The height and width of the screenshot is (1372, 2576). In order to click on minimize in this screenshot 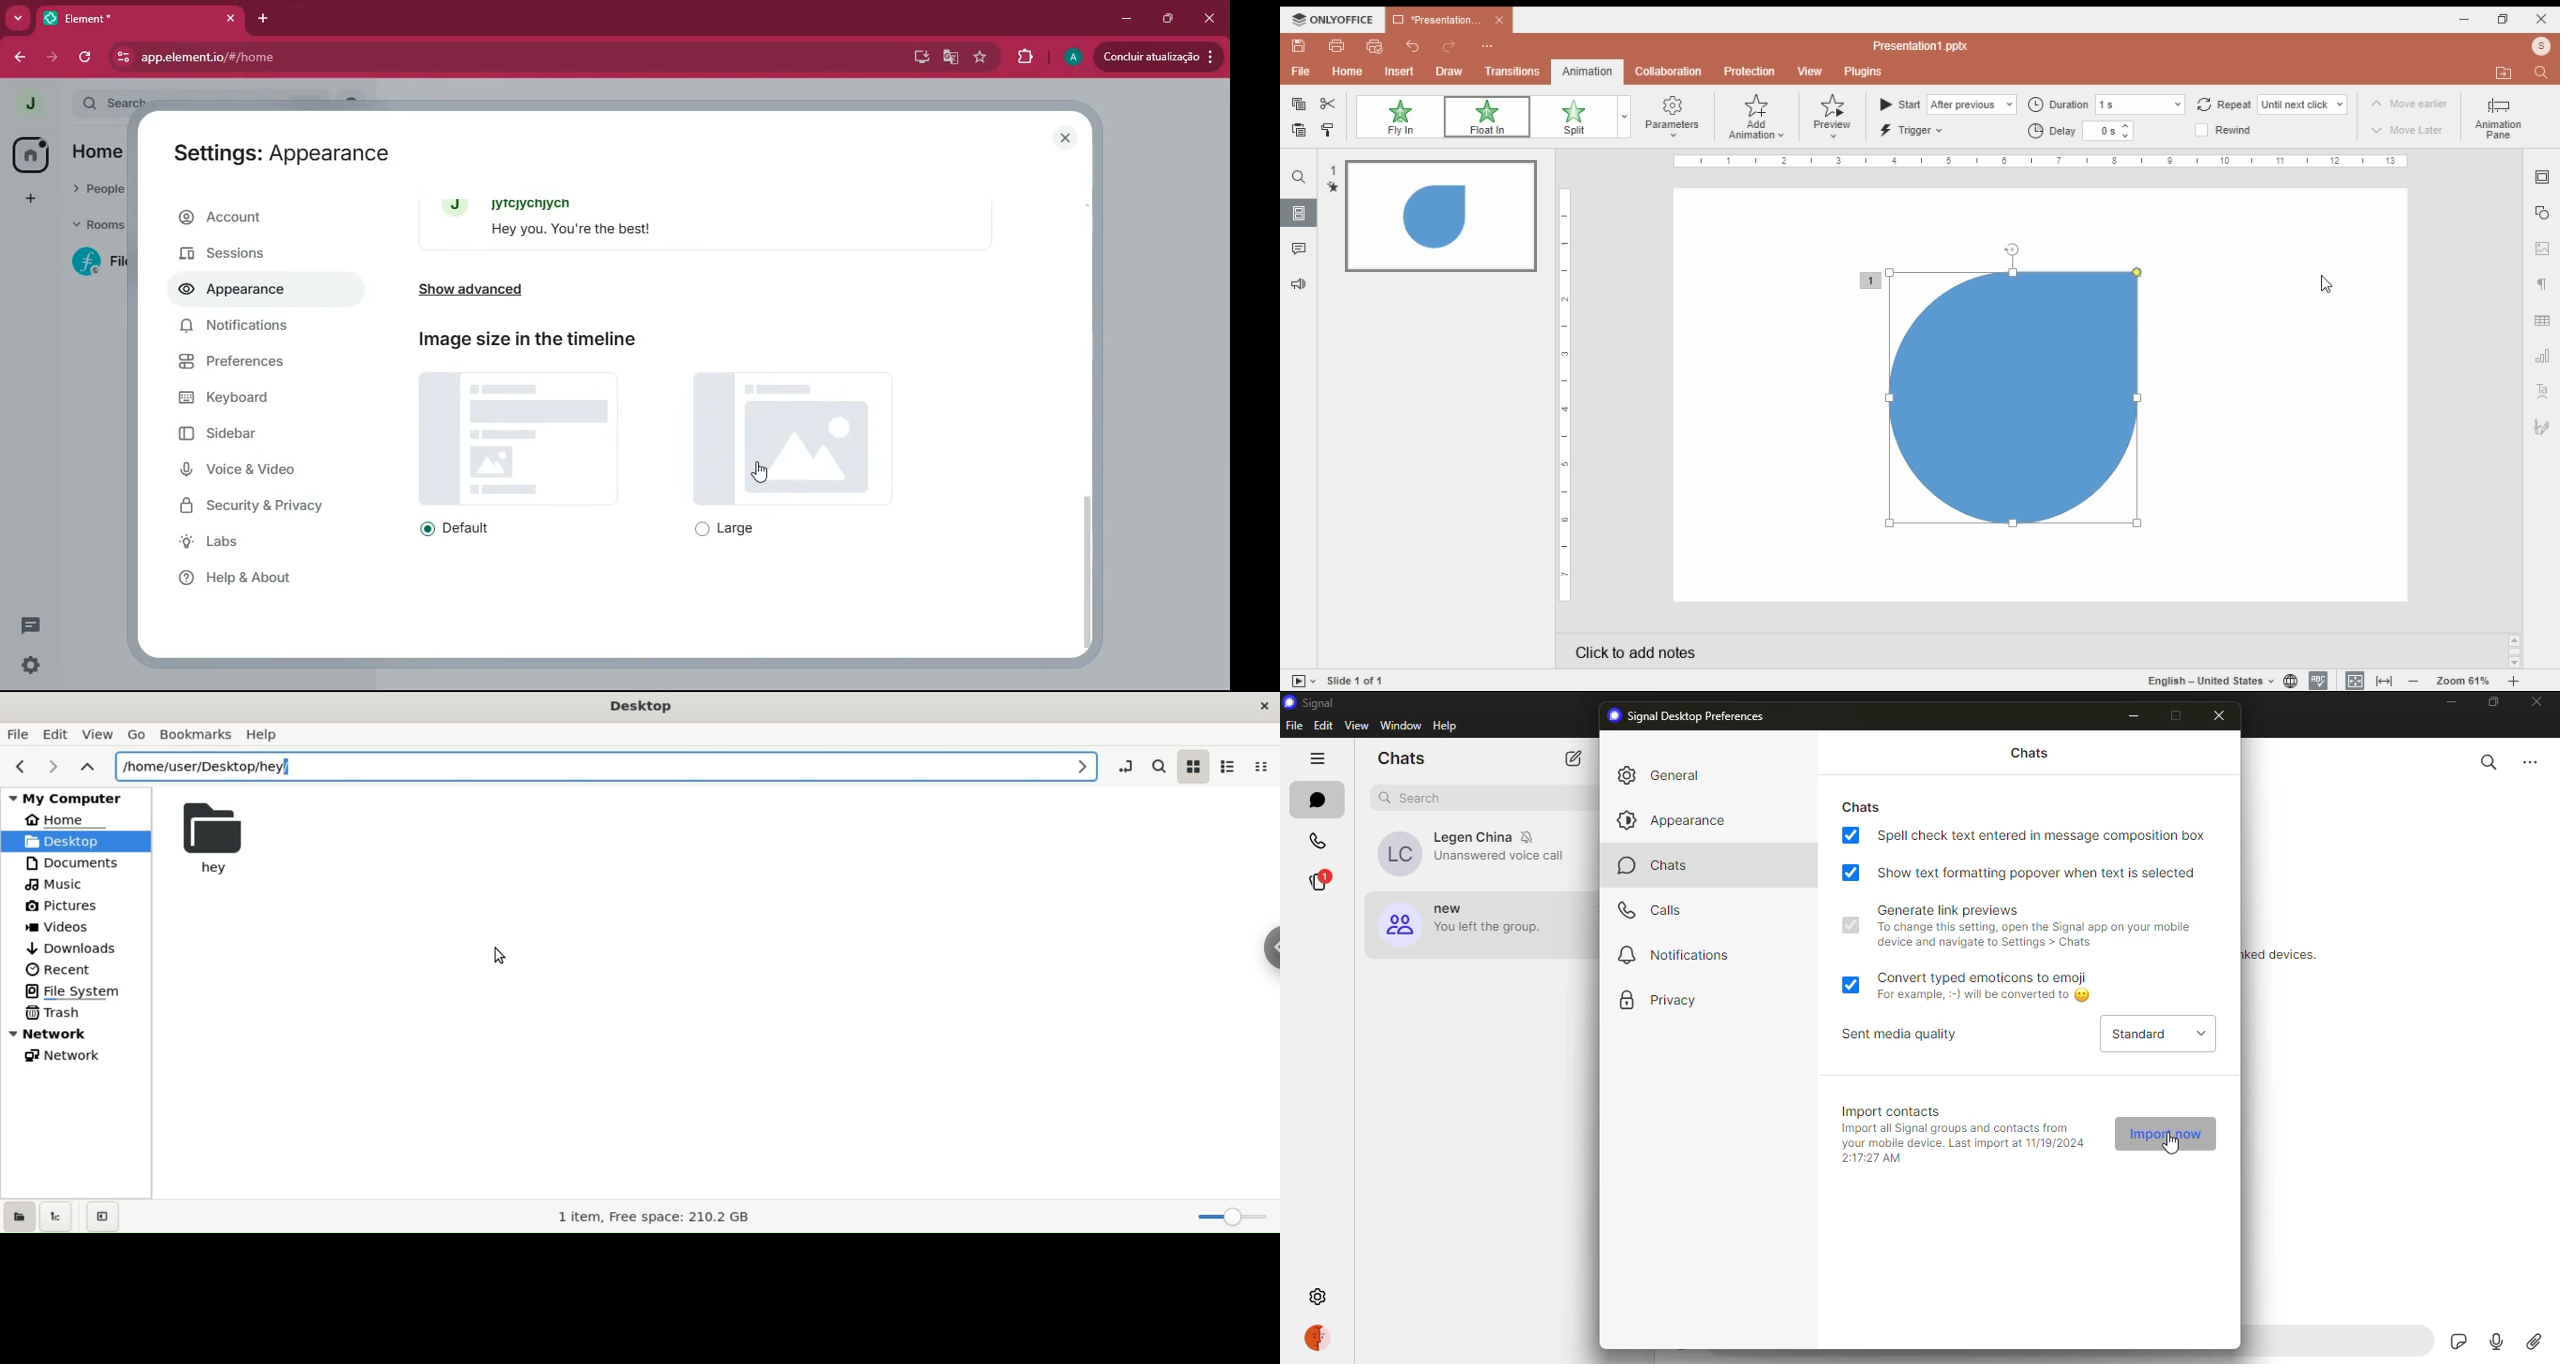, I will do `click(1128, 17)`.